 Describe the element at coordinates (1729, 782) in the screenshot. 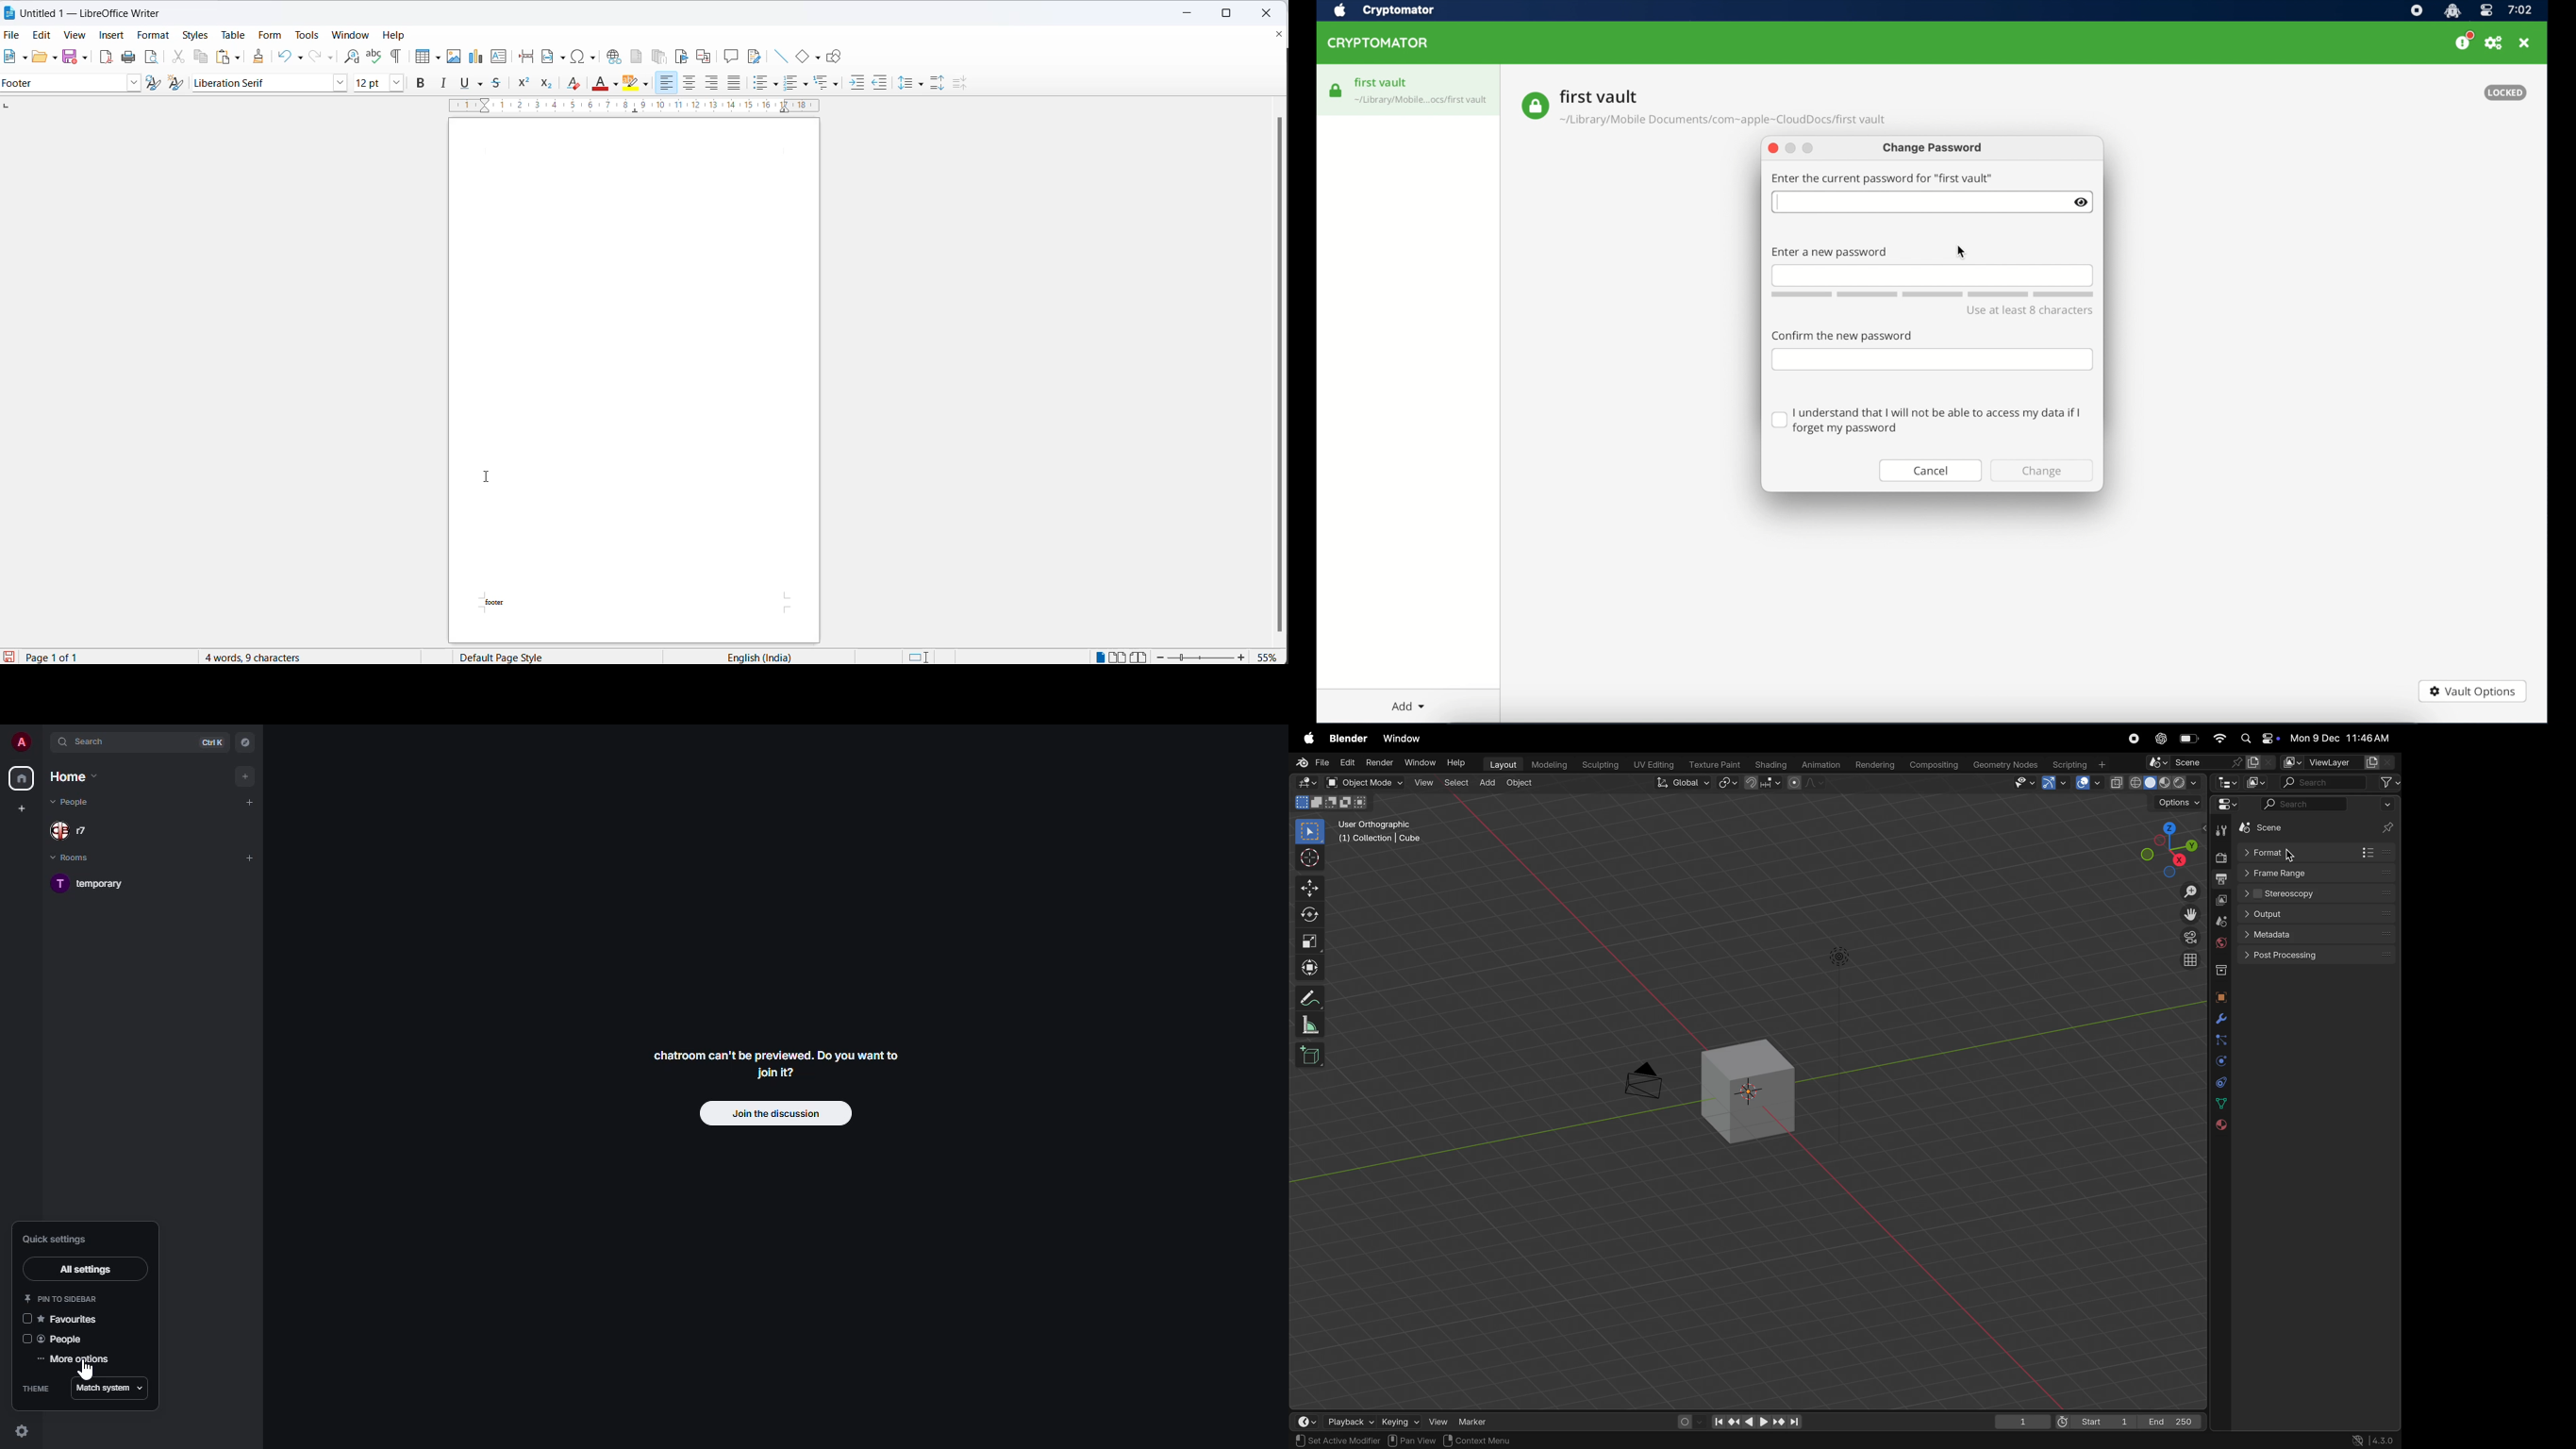

I see `transform pviot` at that location.